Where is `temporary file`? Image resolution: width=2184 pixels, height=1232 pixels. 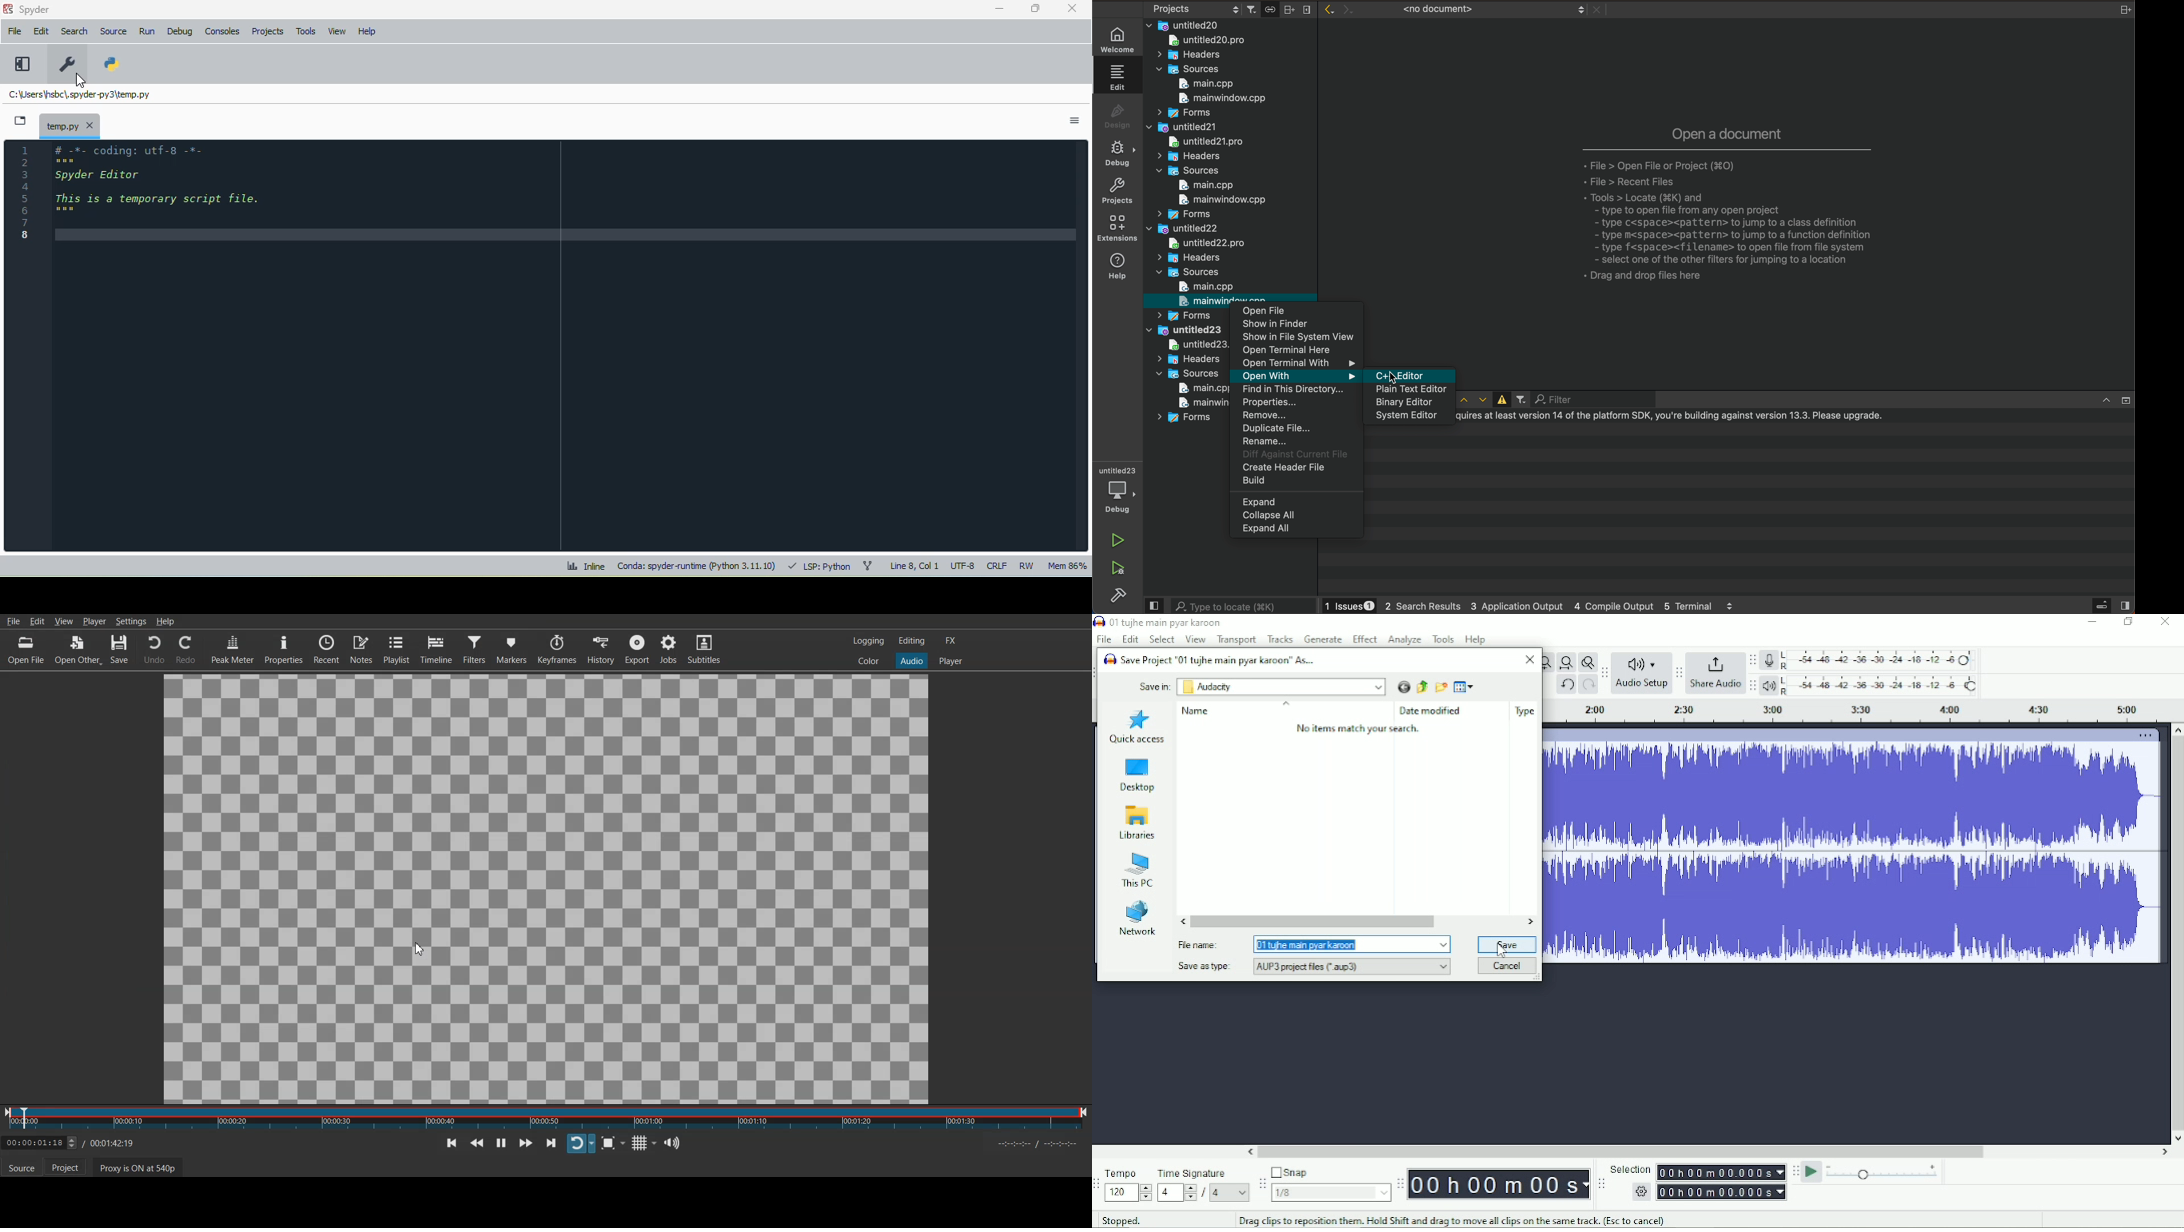
temporary file is located at coordinates (70, 125).